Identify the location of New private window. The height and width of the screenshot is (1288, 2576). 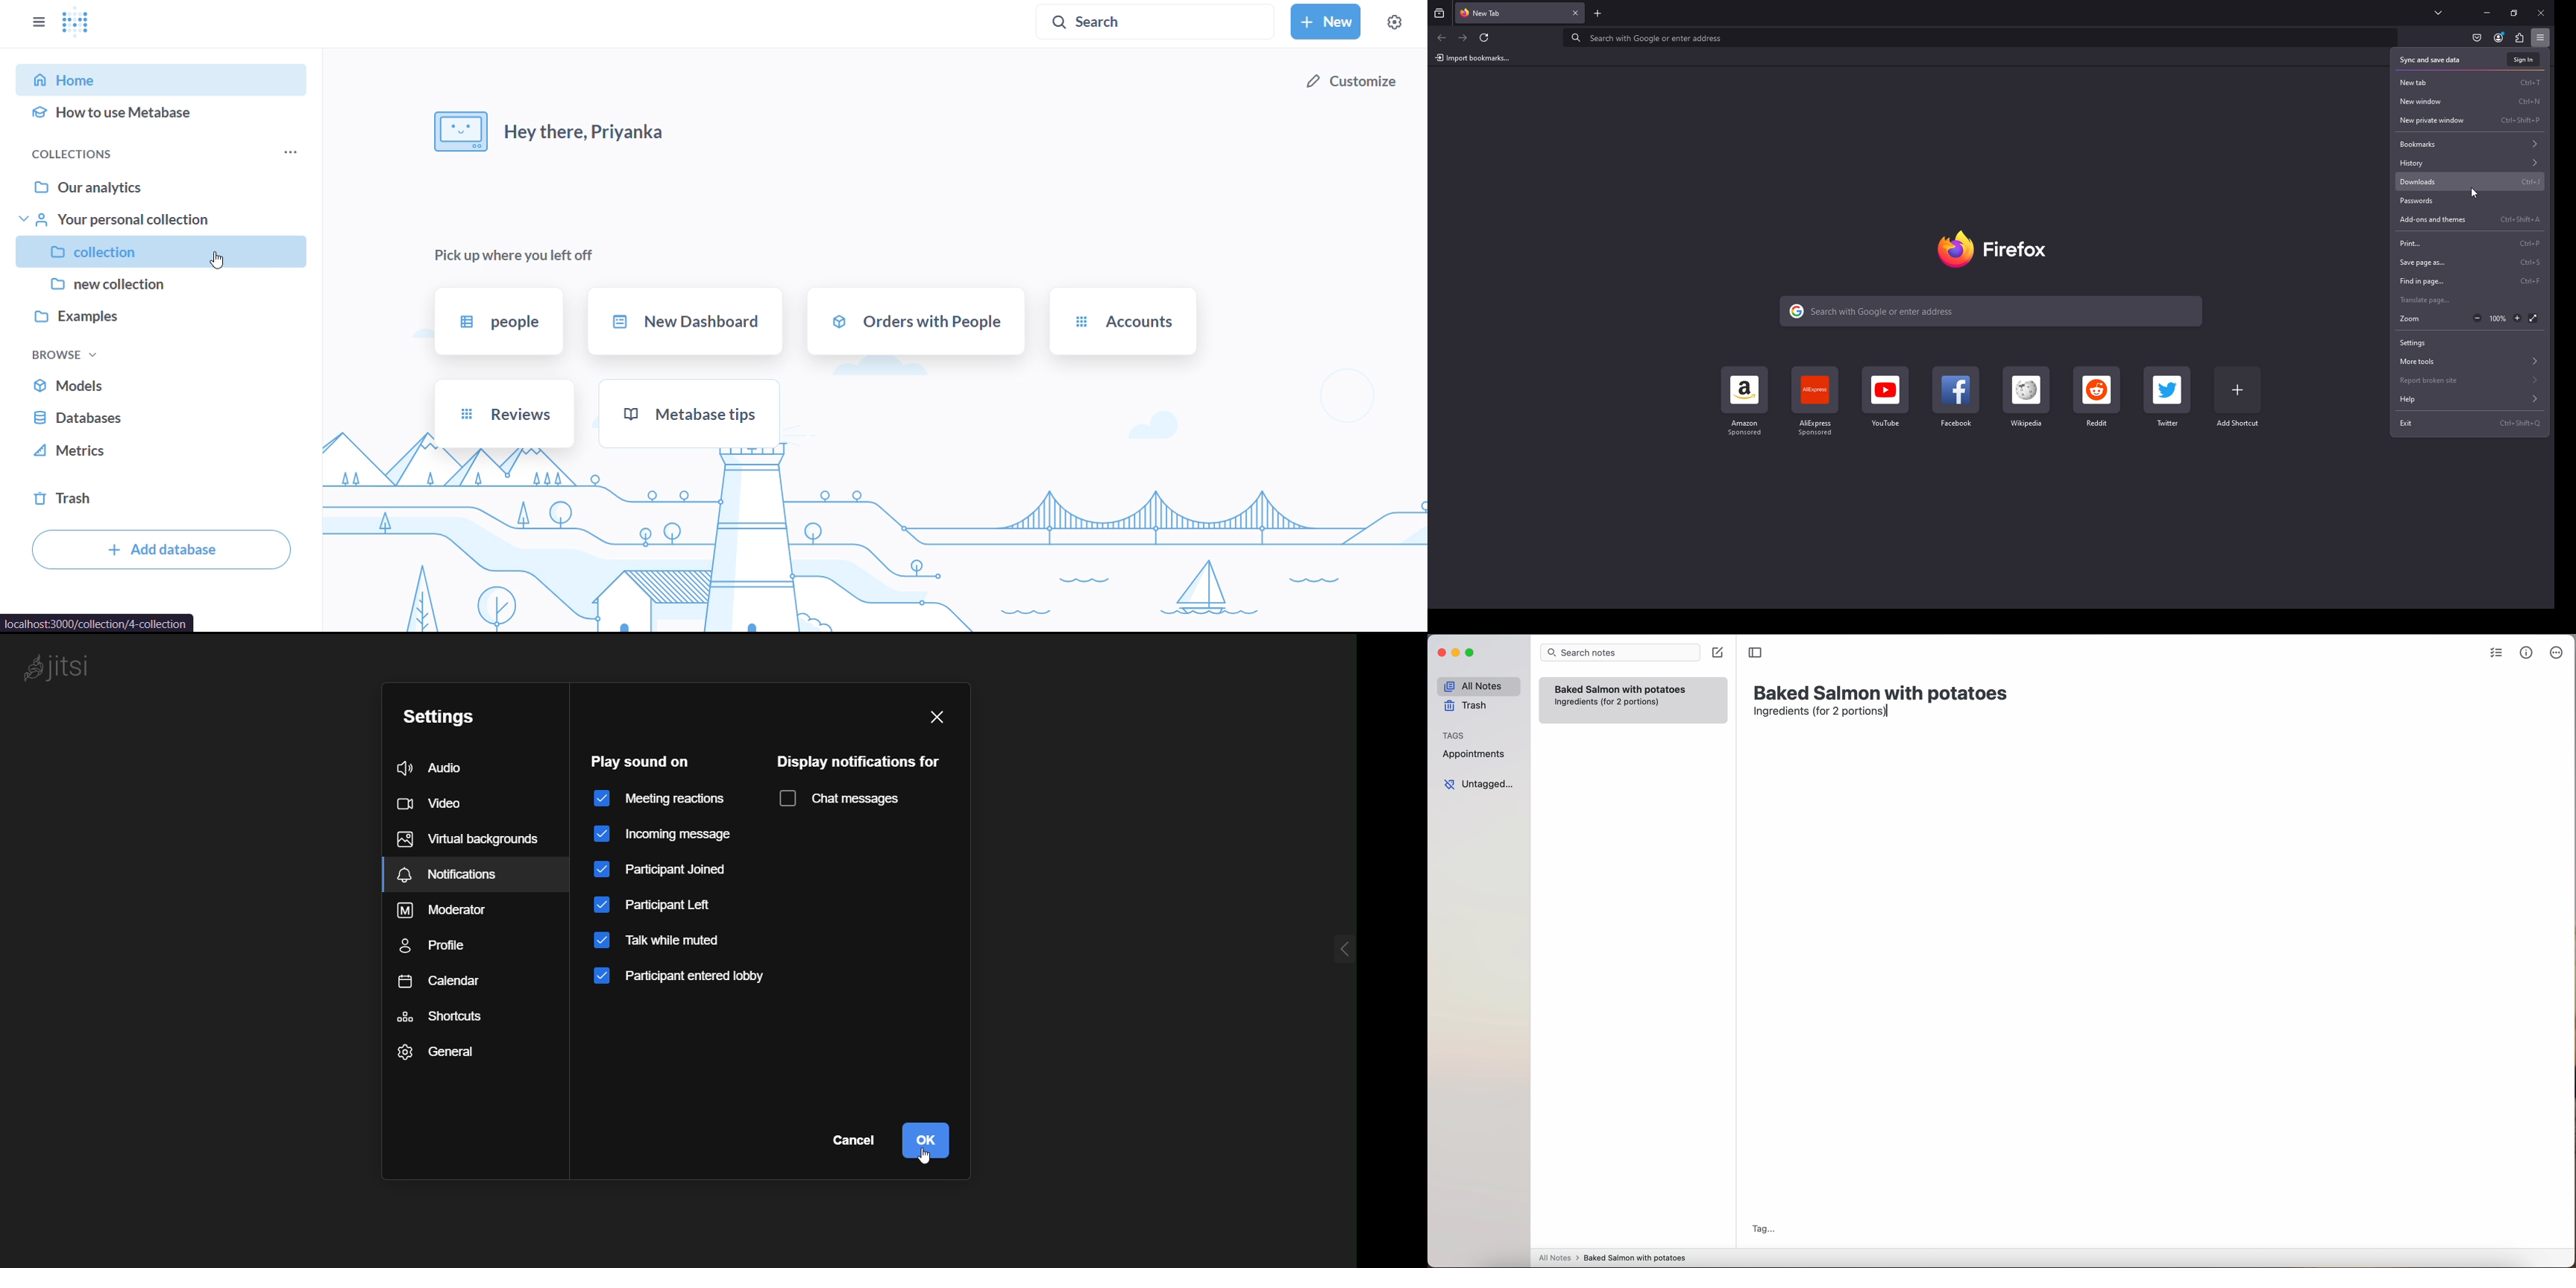
(2471, 121).